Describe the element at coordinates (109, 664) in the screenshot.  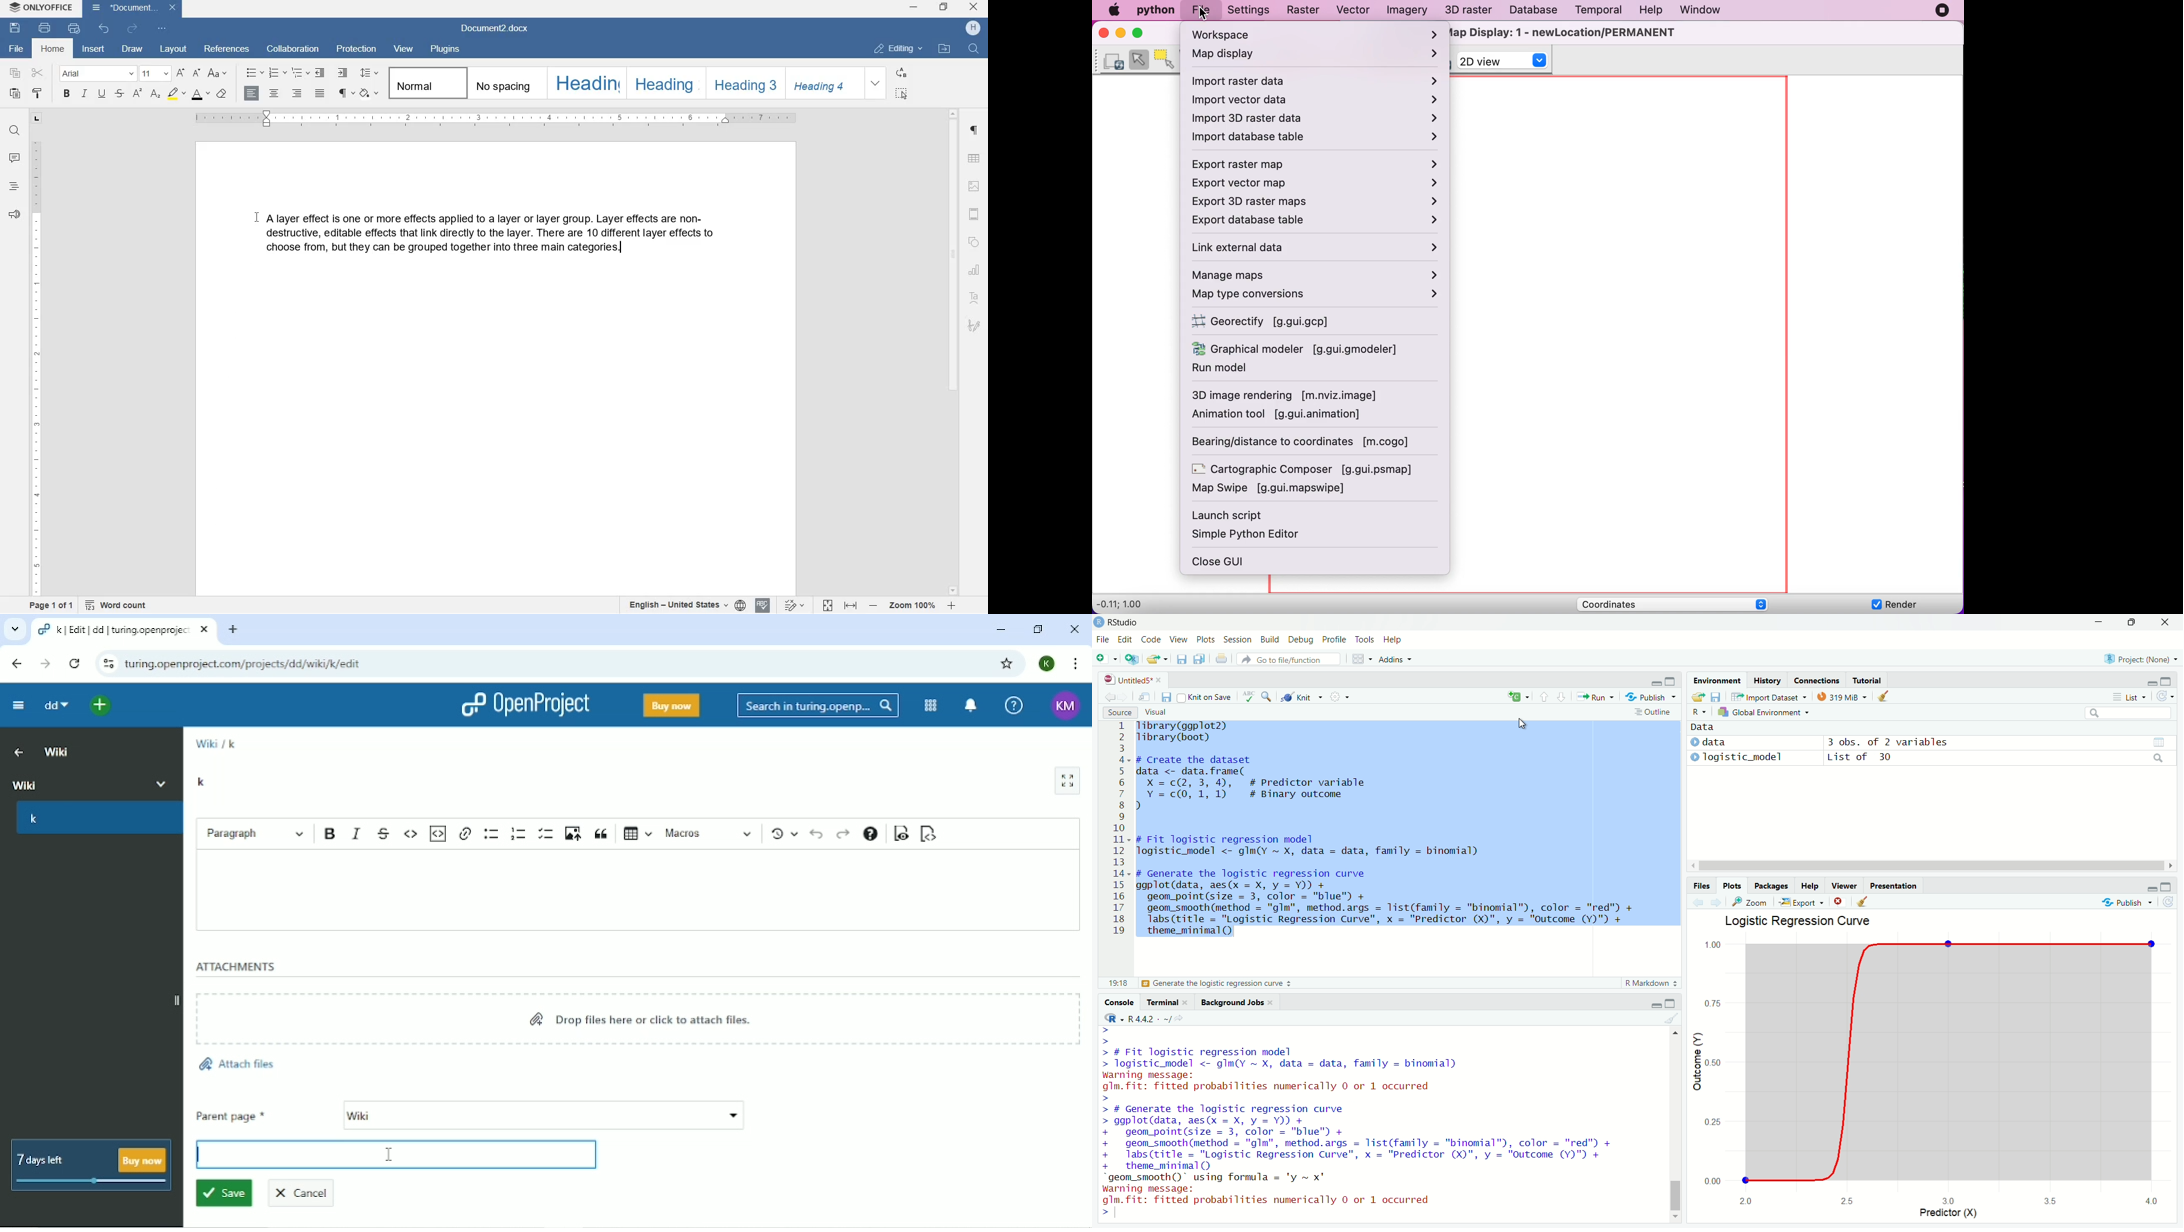
I see `View site information` at that location.